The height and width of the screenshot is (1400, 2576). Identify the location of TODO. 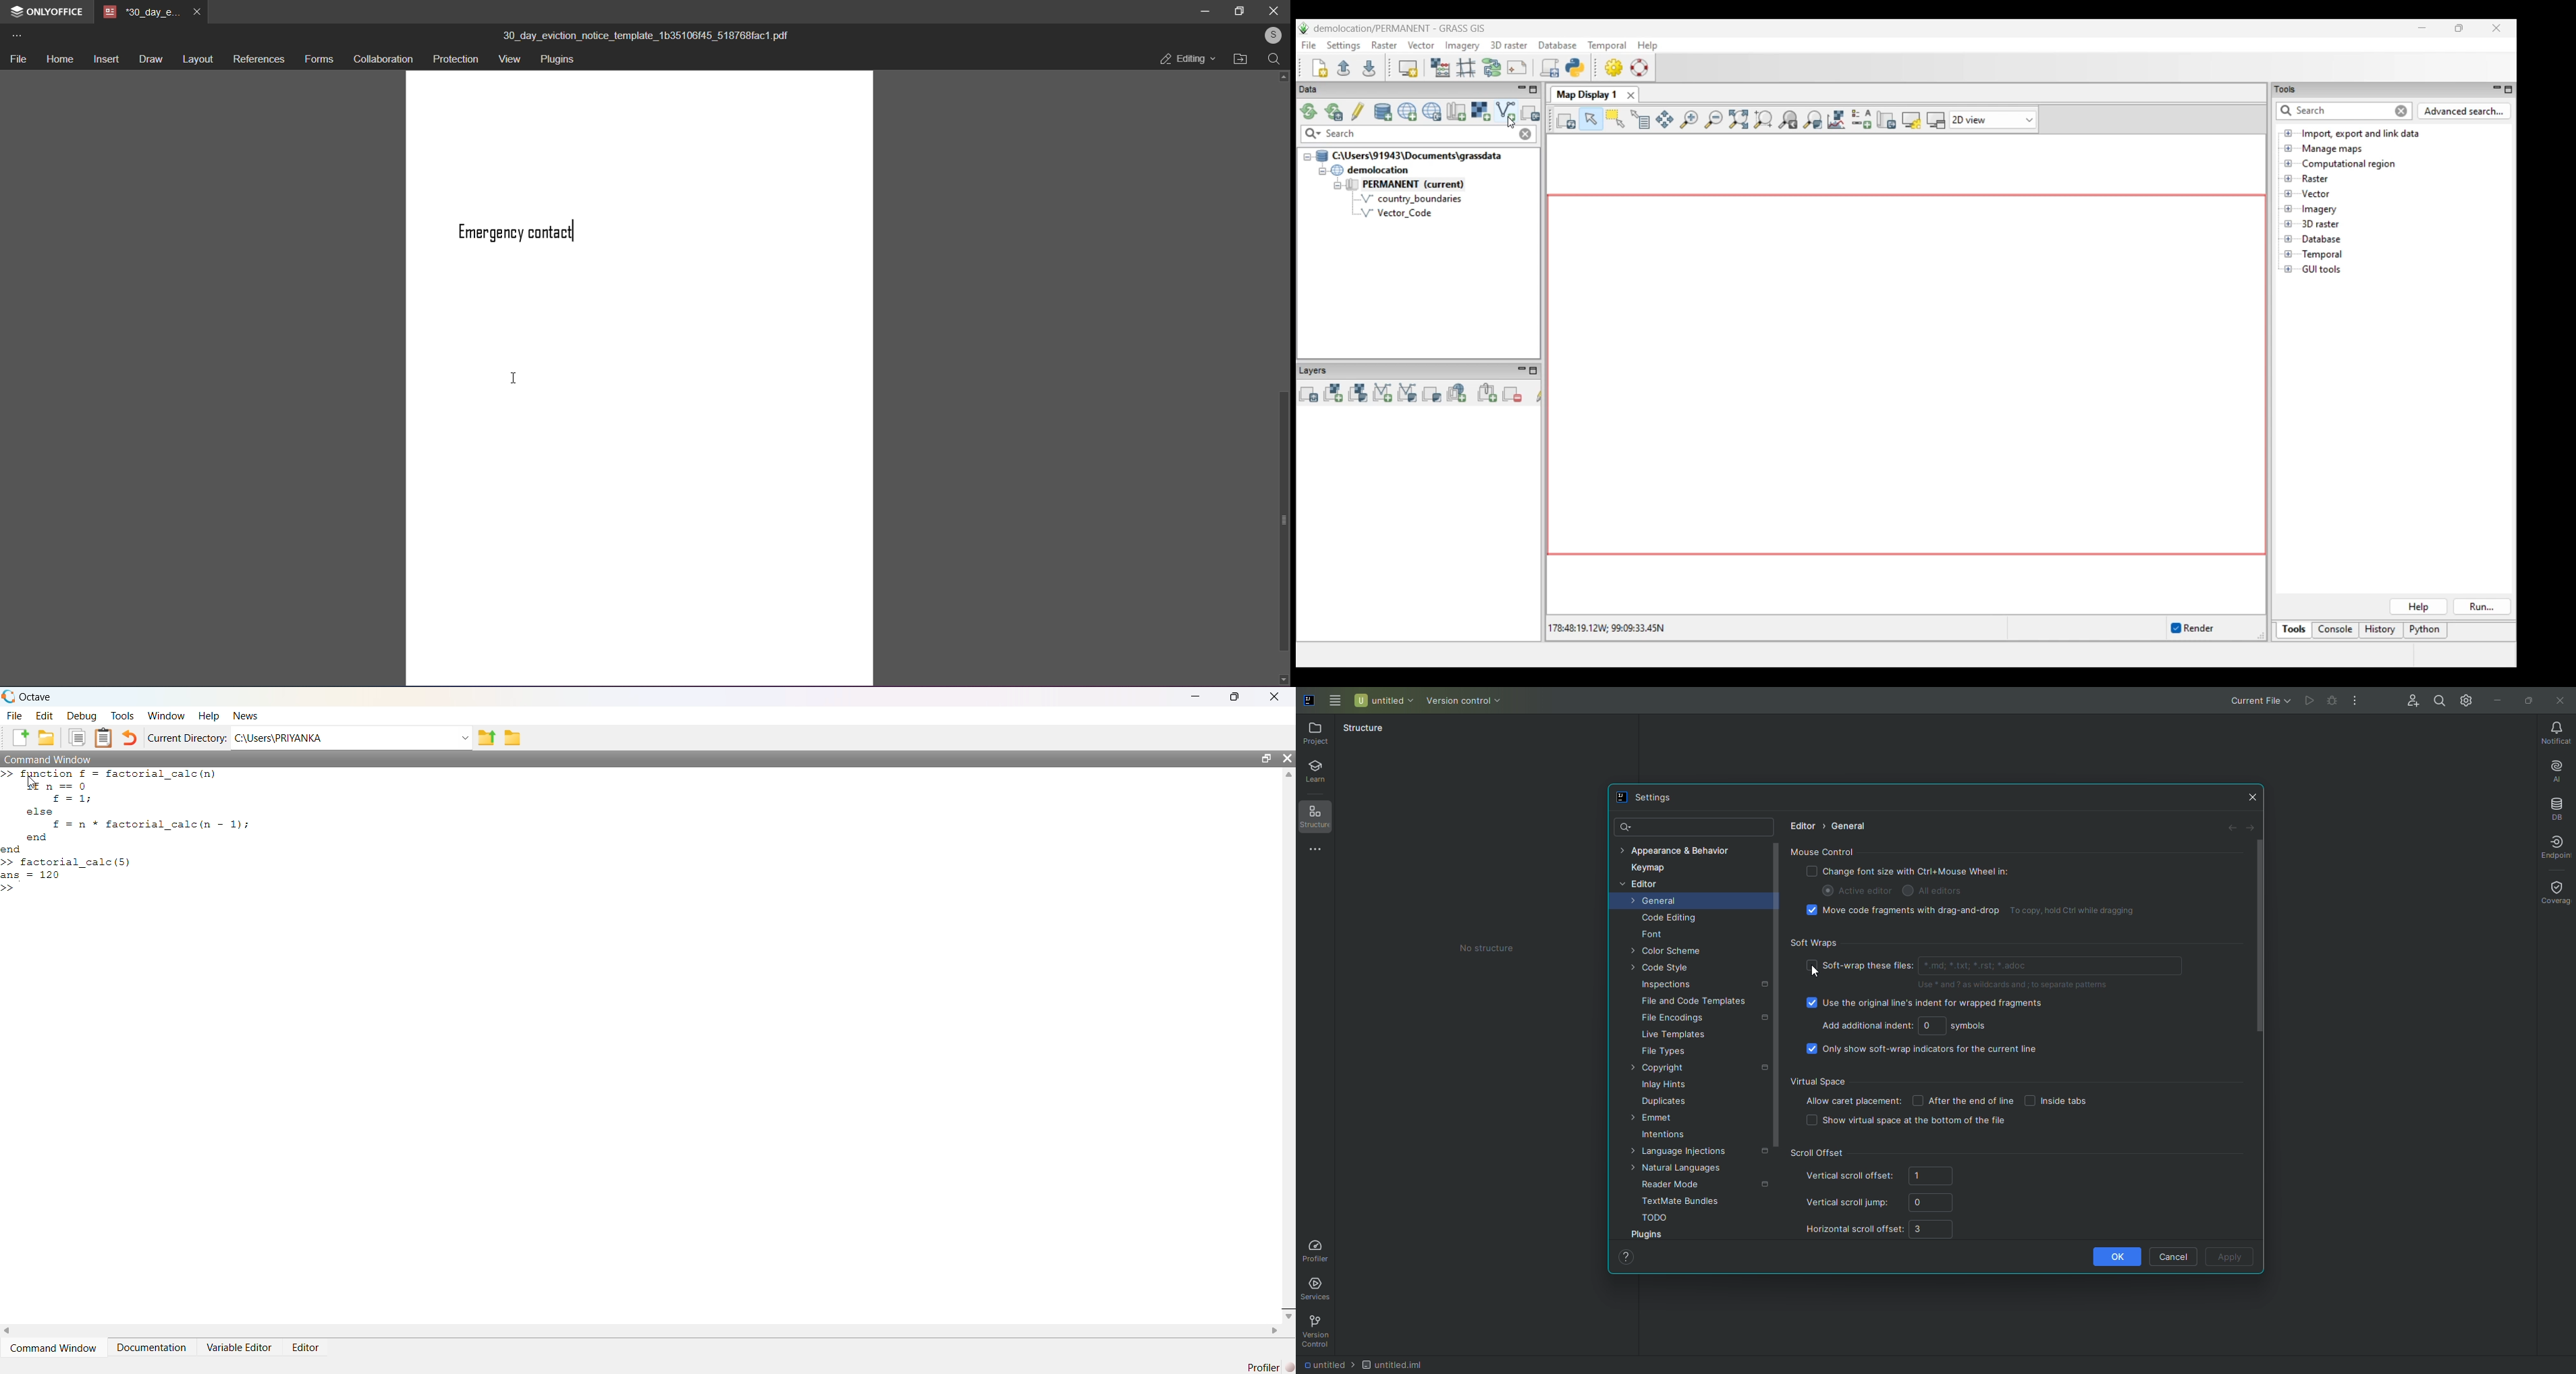
(1657, 1219).